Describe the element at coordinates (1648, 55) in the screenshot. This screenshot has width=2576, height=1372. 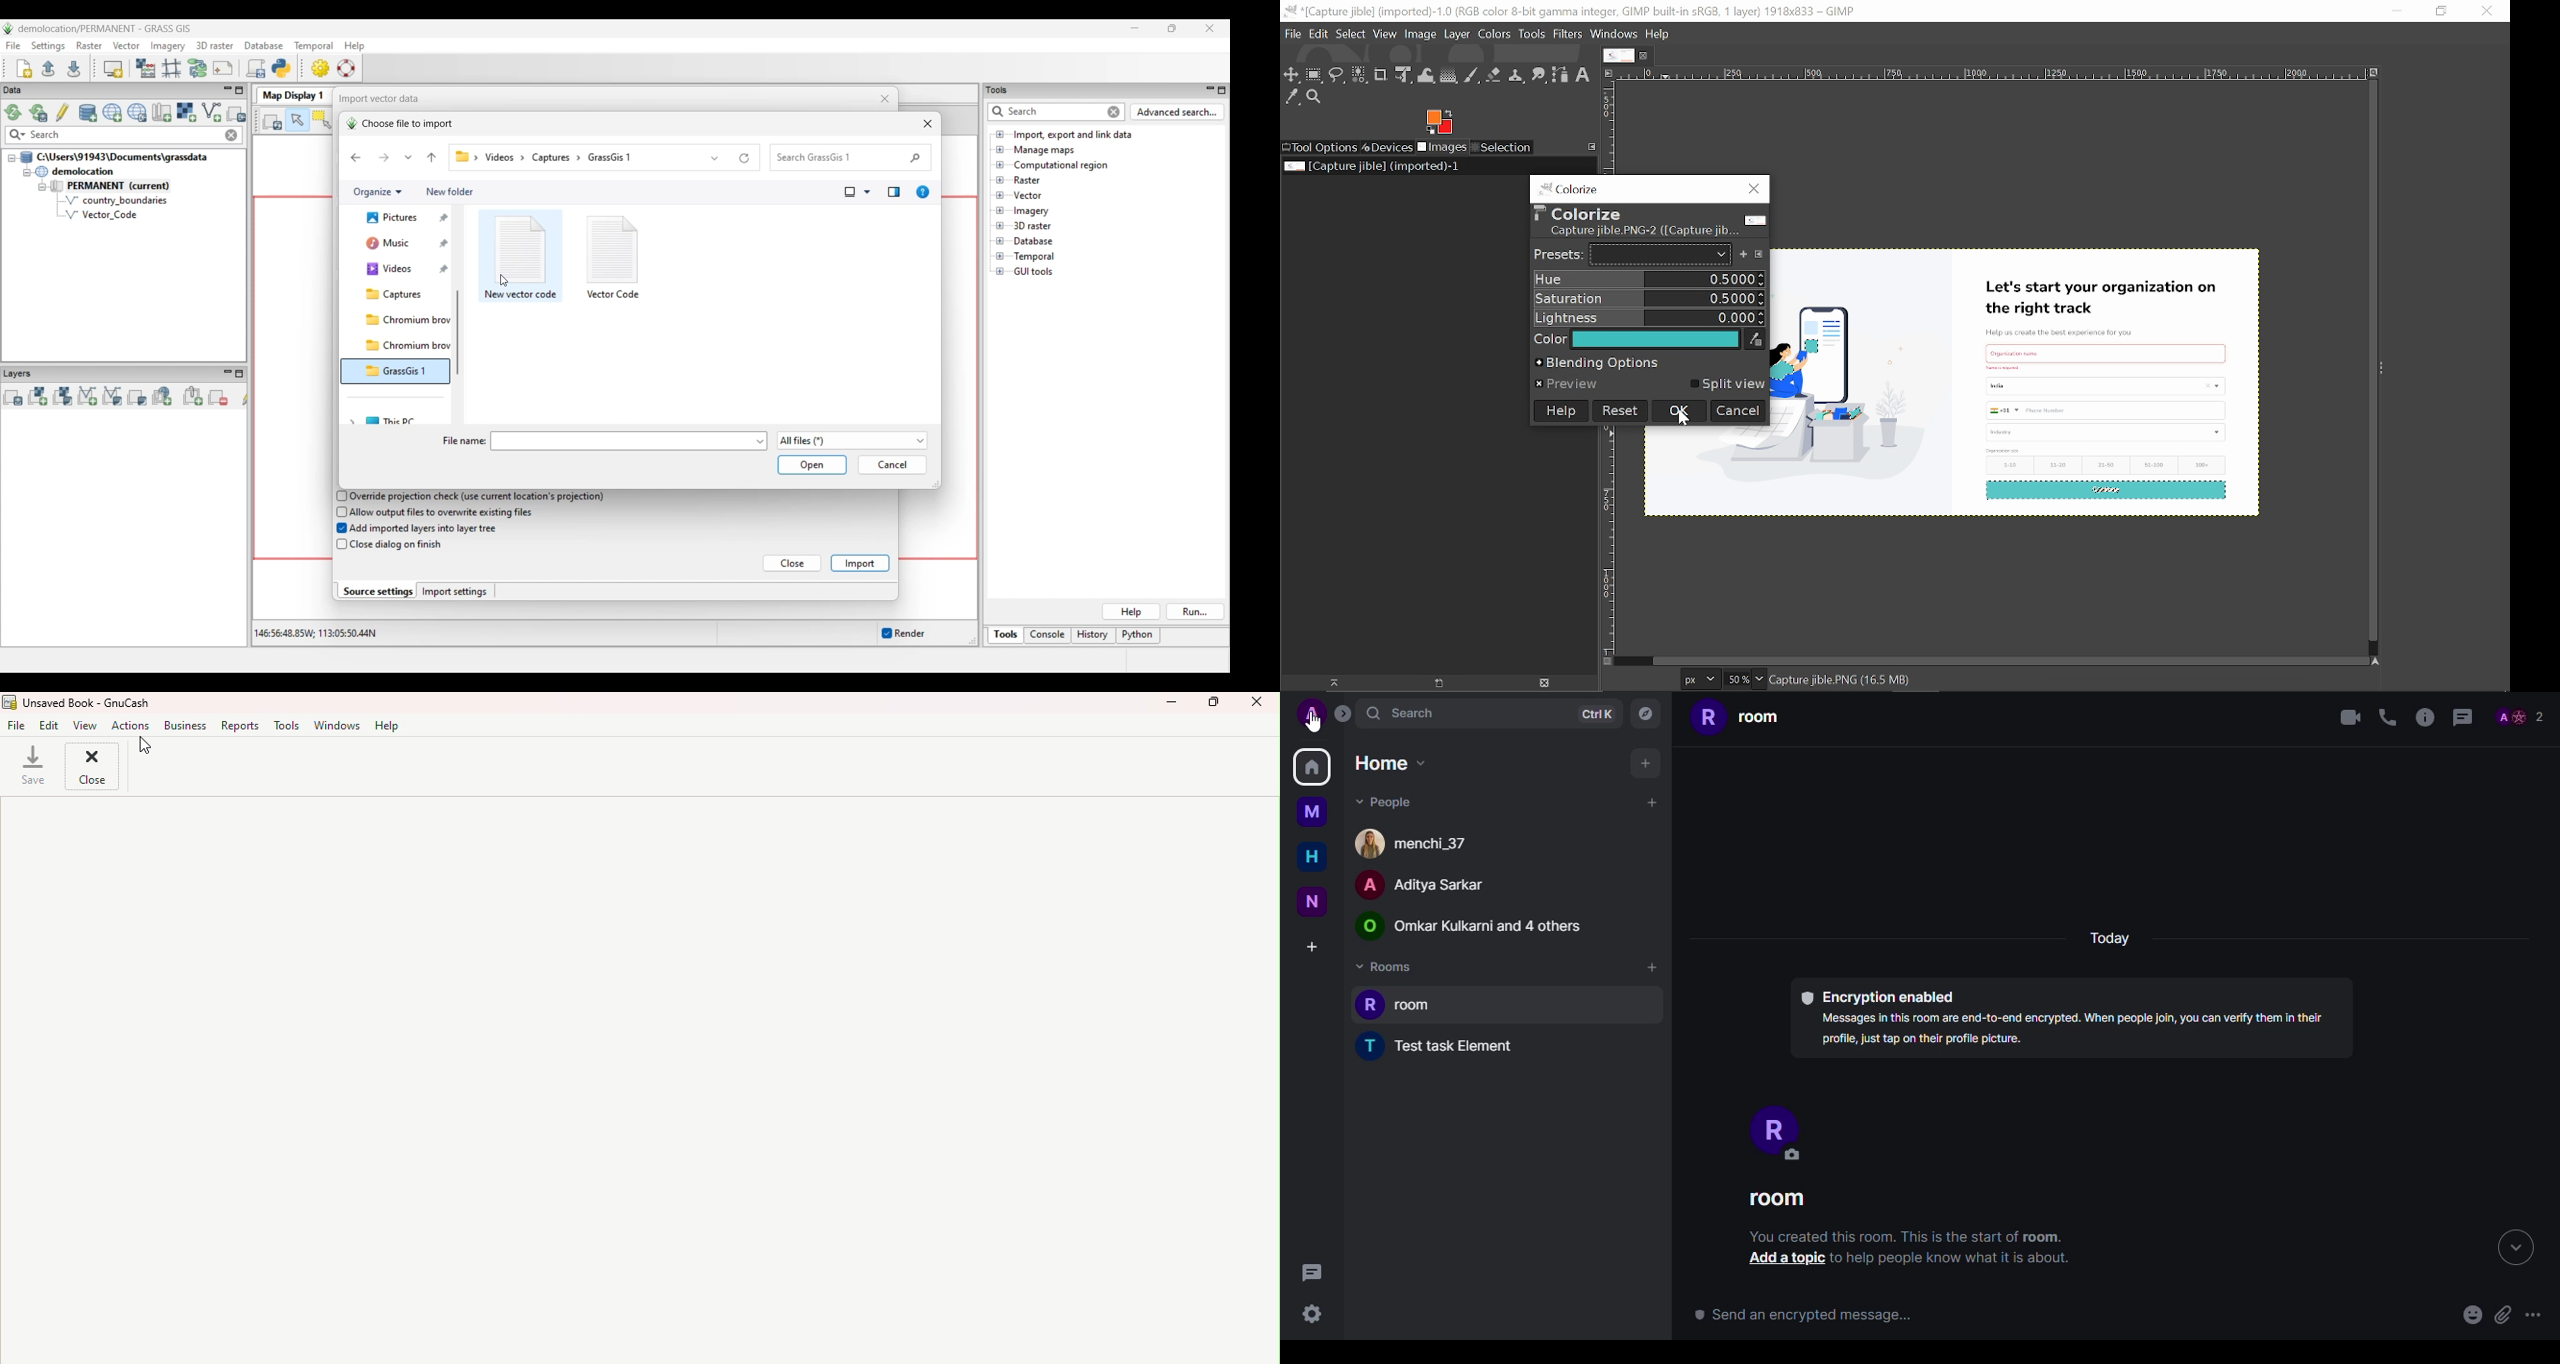
I see `Close current tab` at that location.